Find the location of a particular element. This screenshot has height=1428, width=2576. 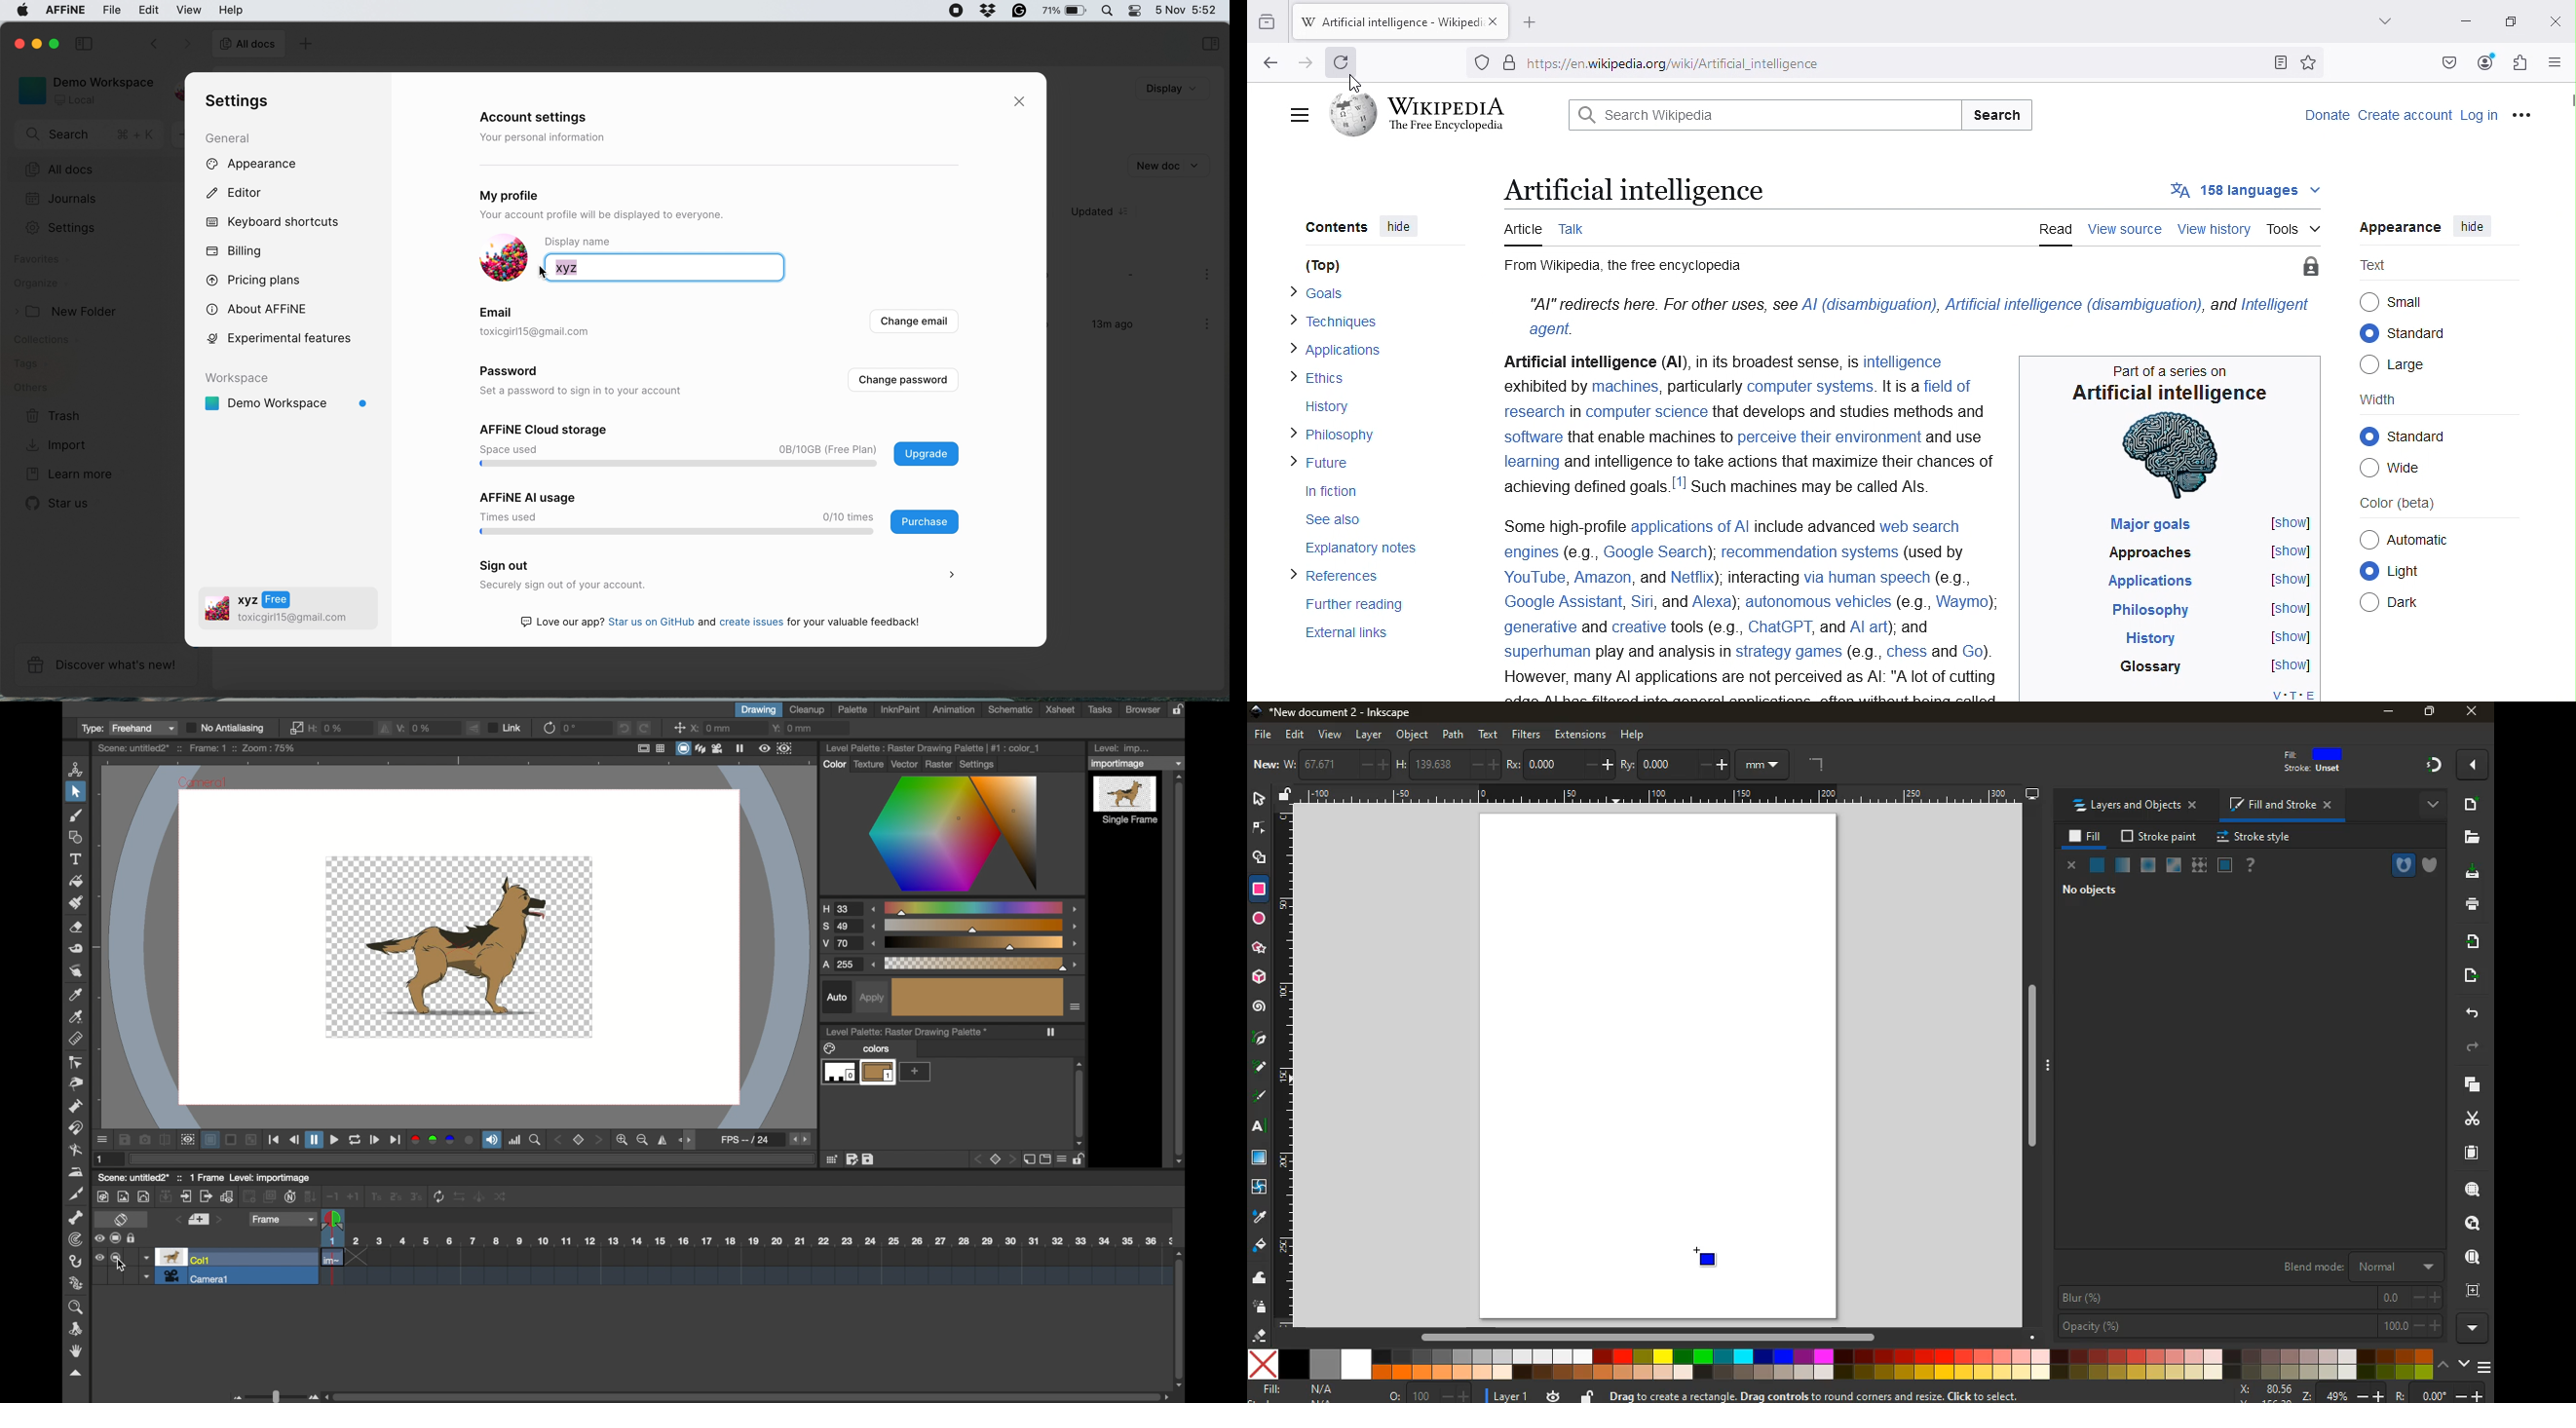

redo is located at coordinates (644, 727).